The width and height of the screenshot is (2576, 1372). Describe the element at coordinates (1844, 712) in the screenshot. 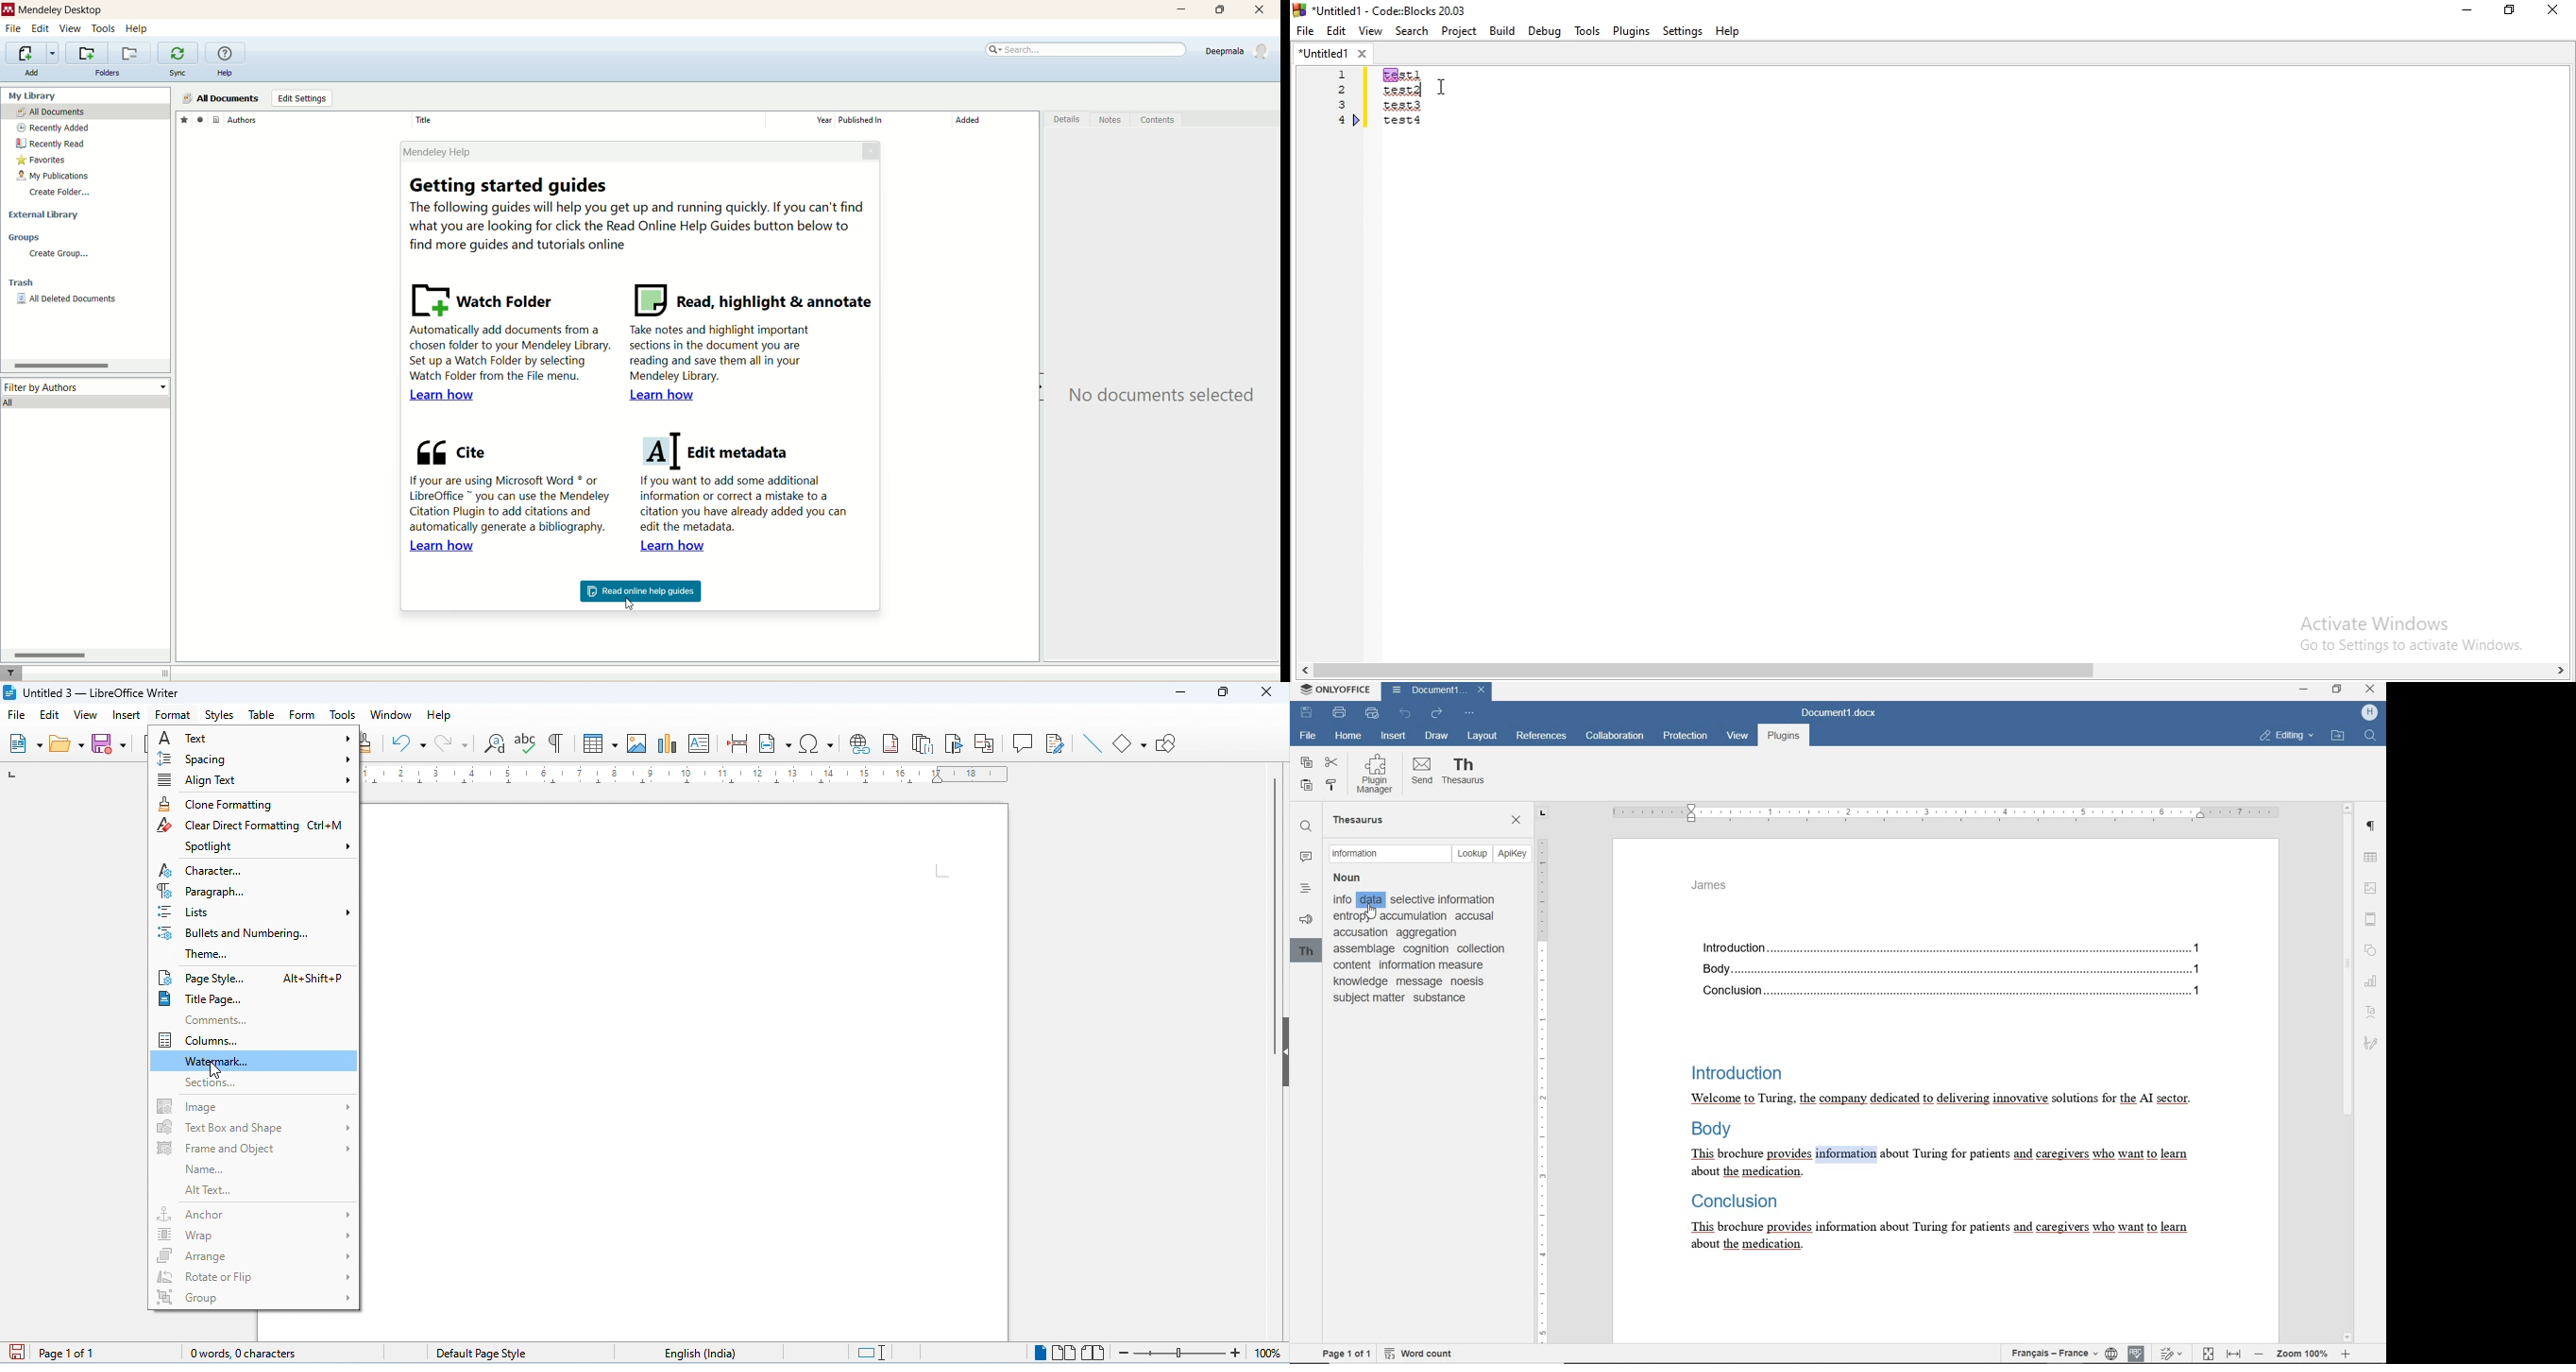

I see `DOCUMENT NAME` at that location.